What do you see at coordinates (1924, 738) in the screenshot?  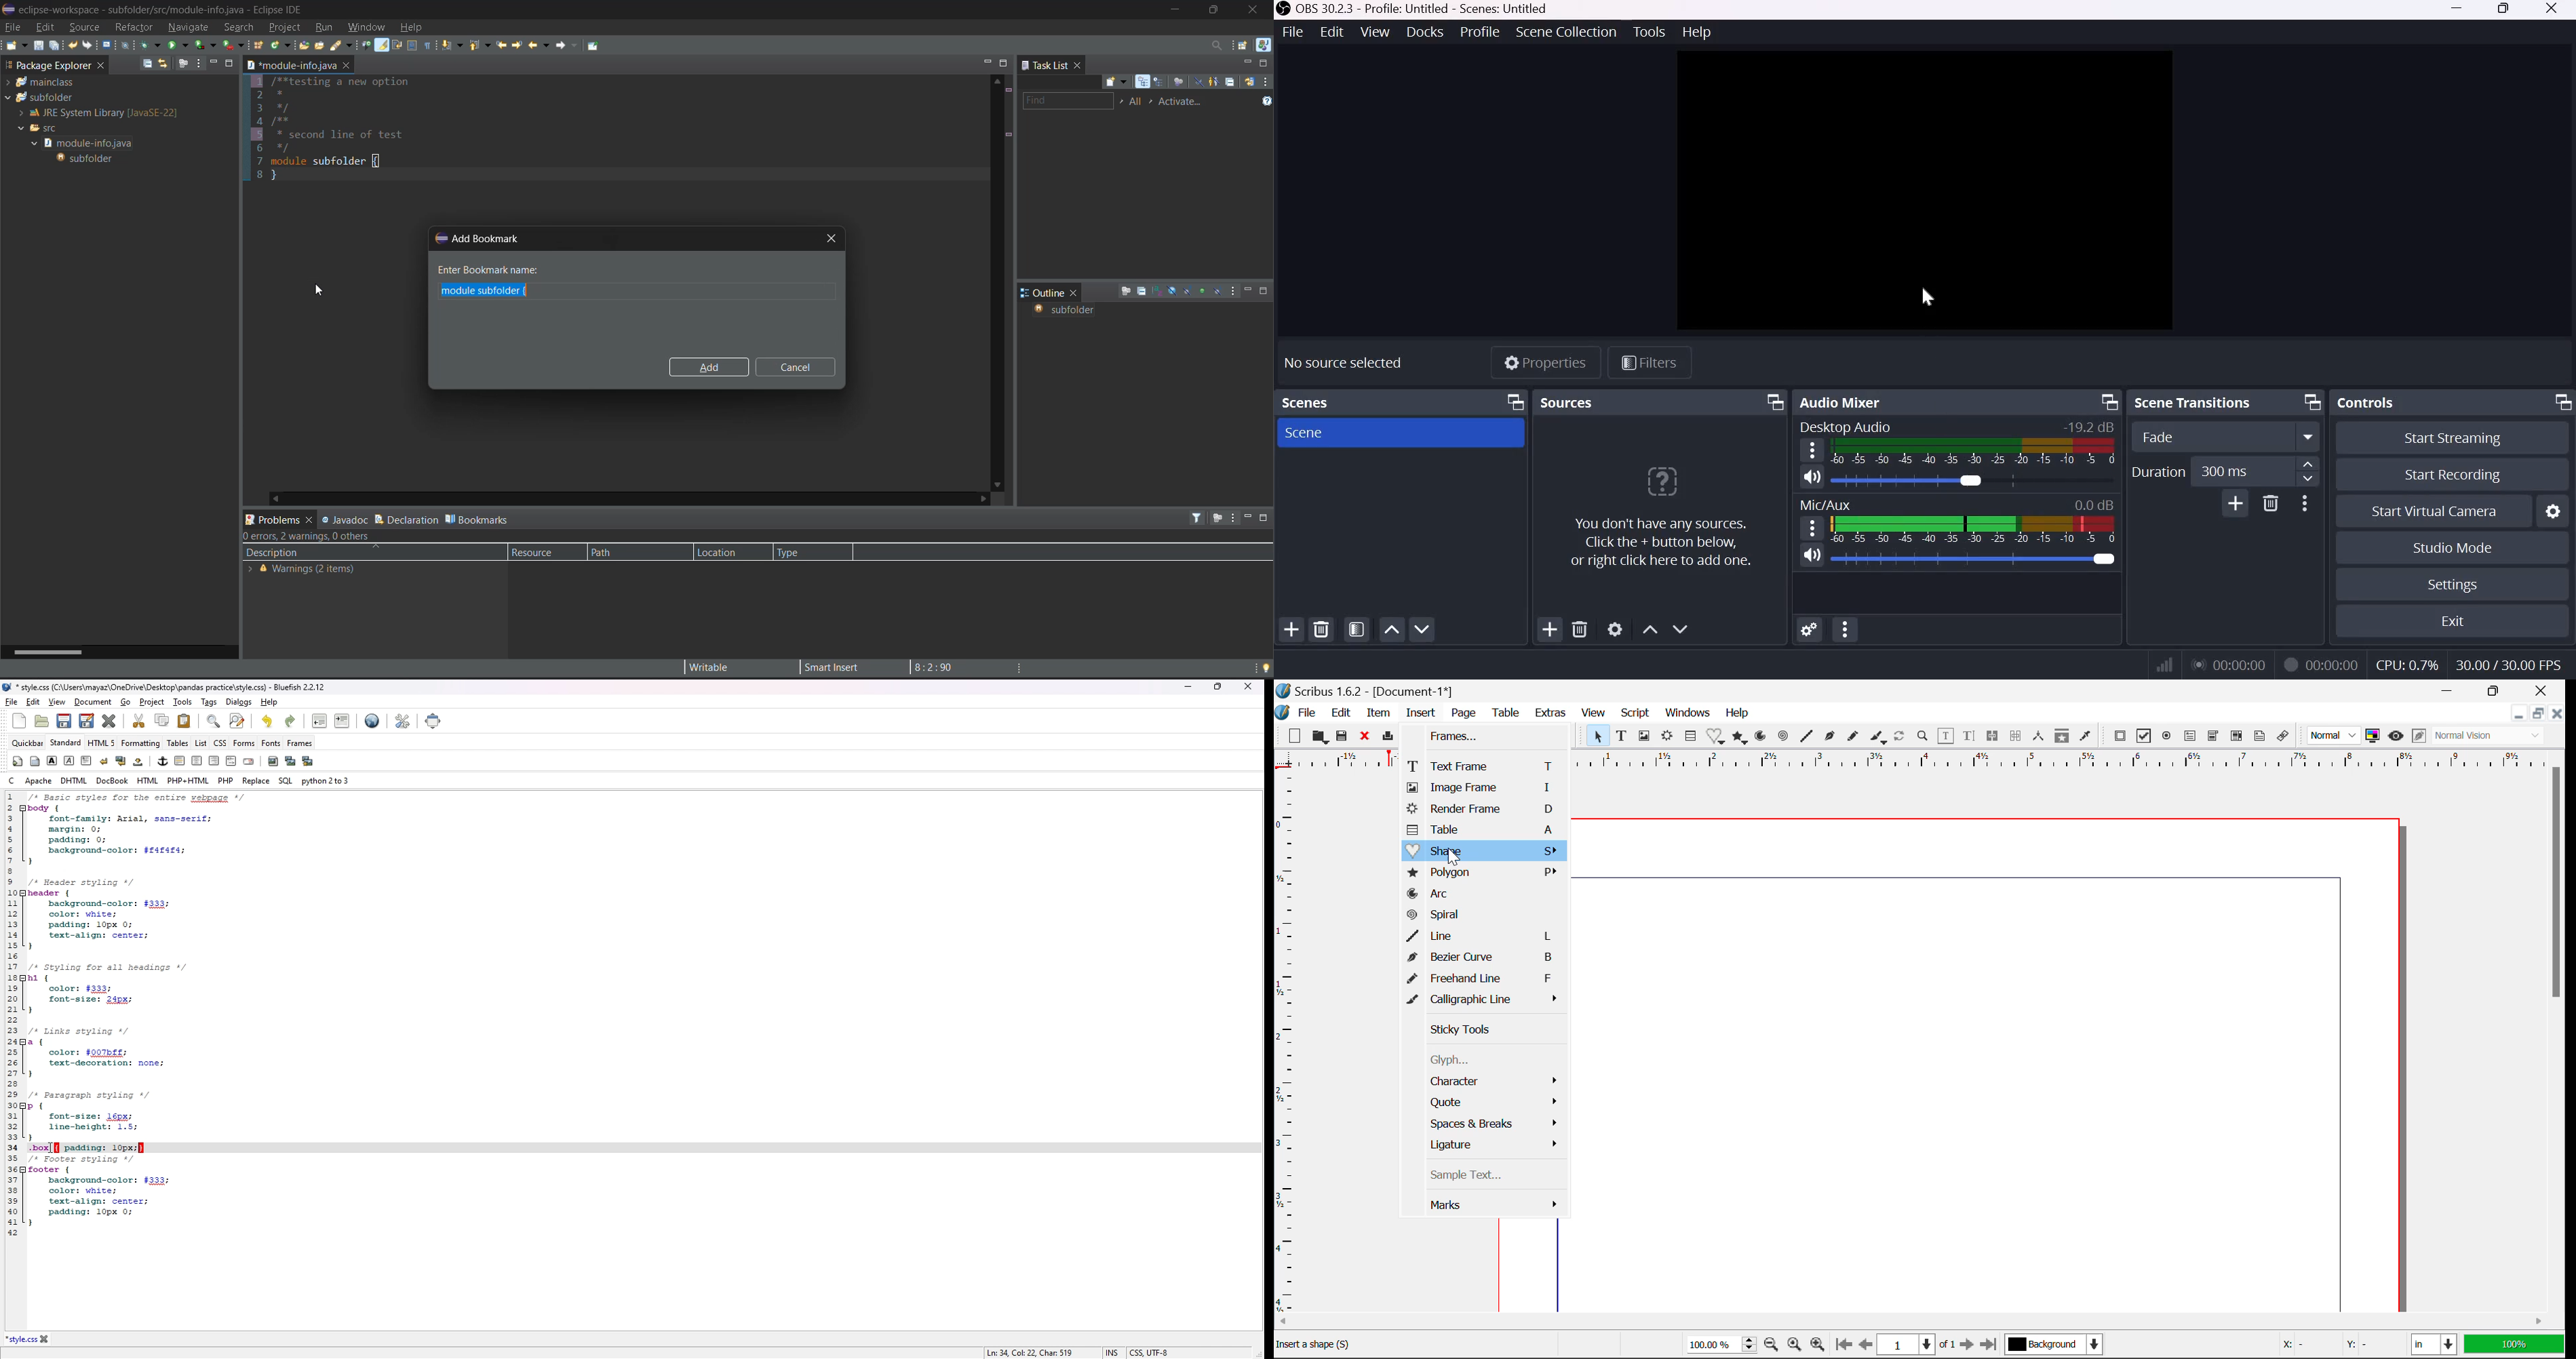 I see `Zoom` at bounding box center [1924, 738].